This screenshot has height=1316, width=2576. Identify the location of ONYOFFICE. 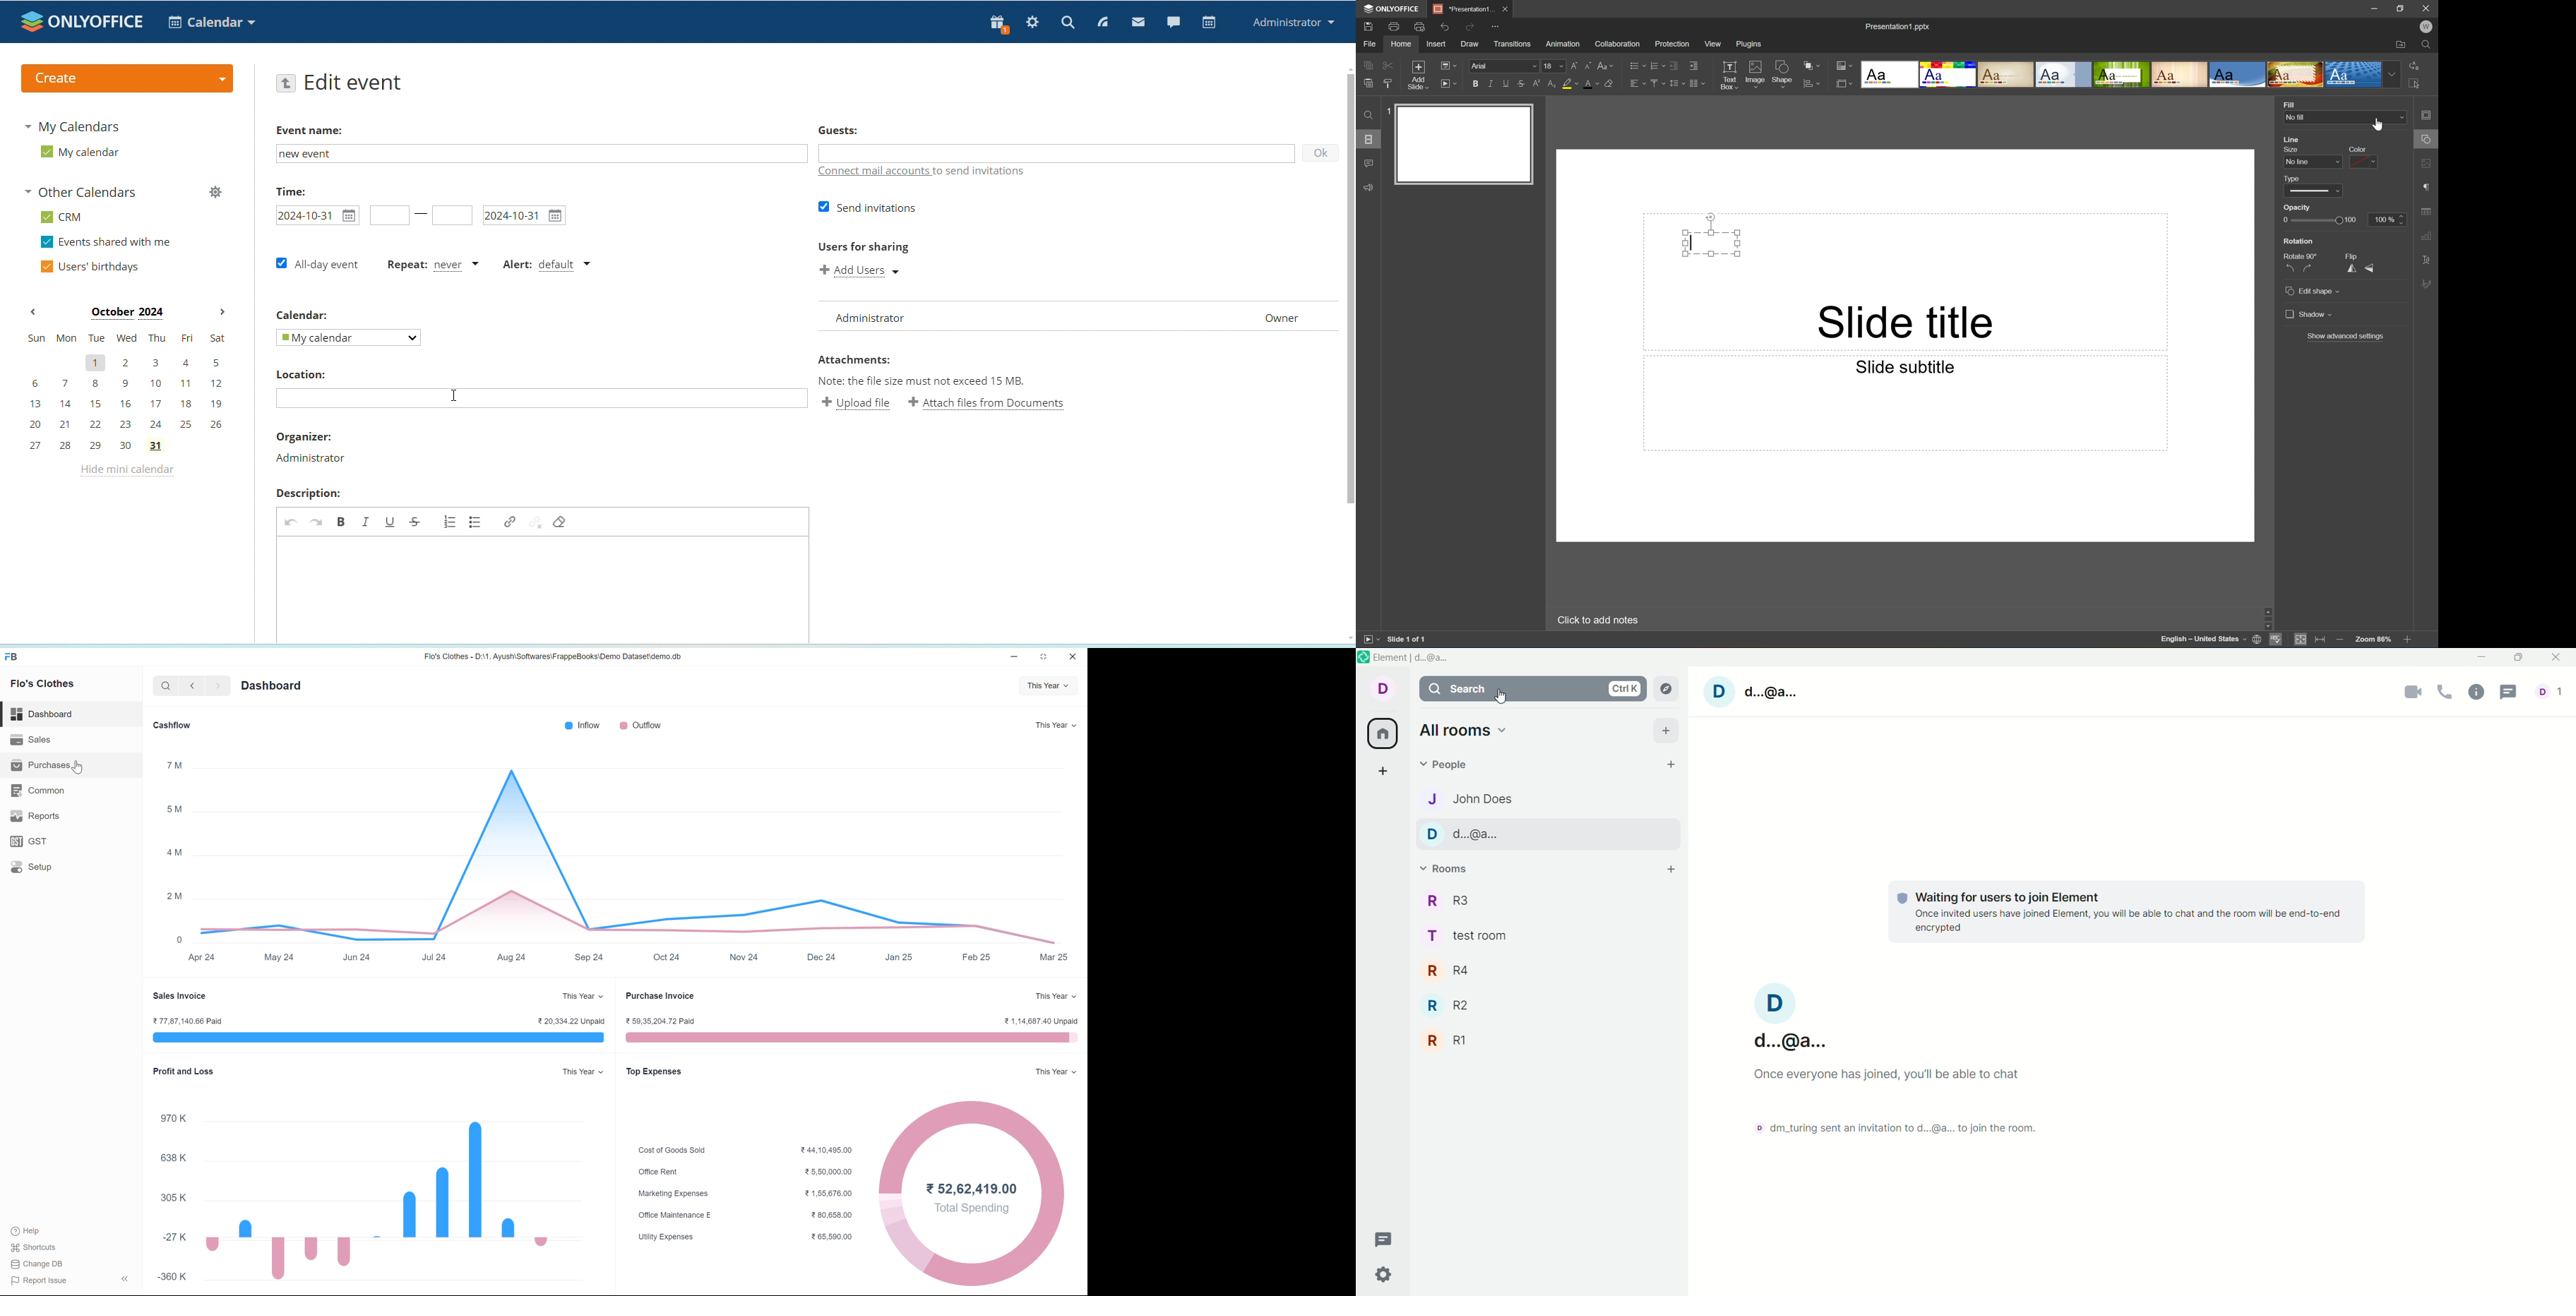
(1390, 8).